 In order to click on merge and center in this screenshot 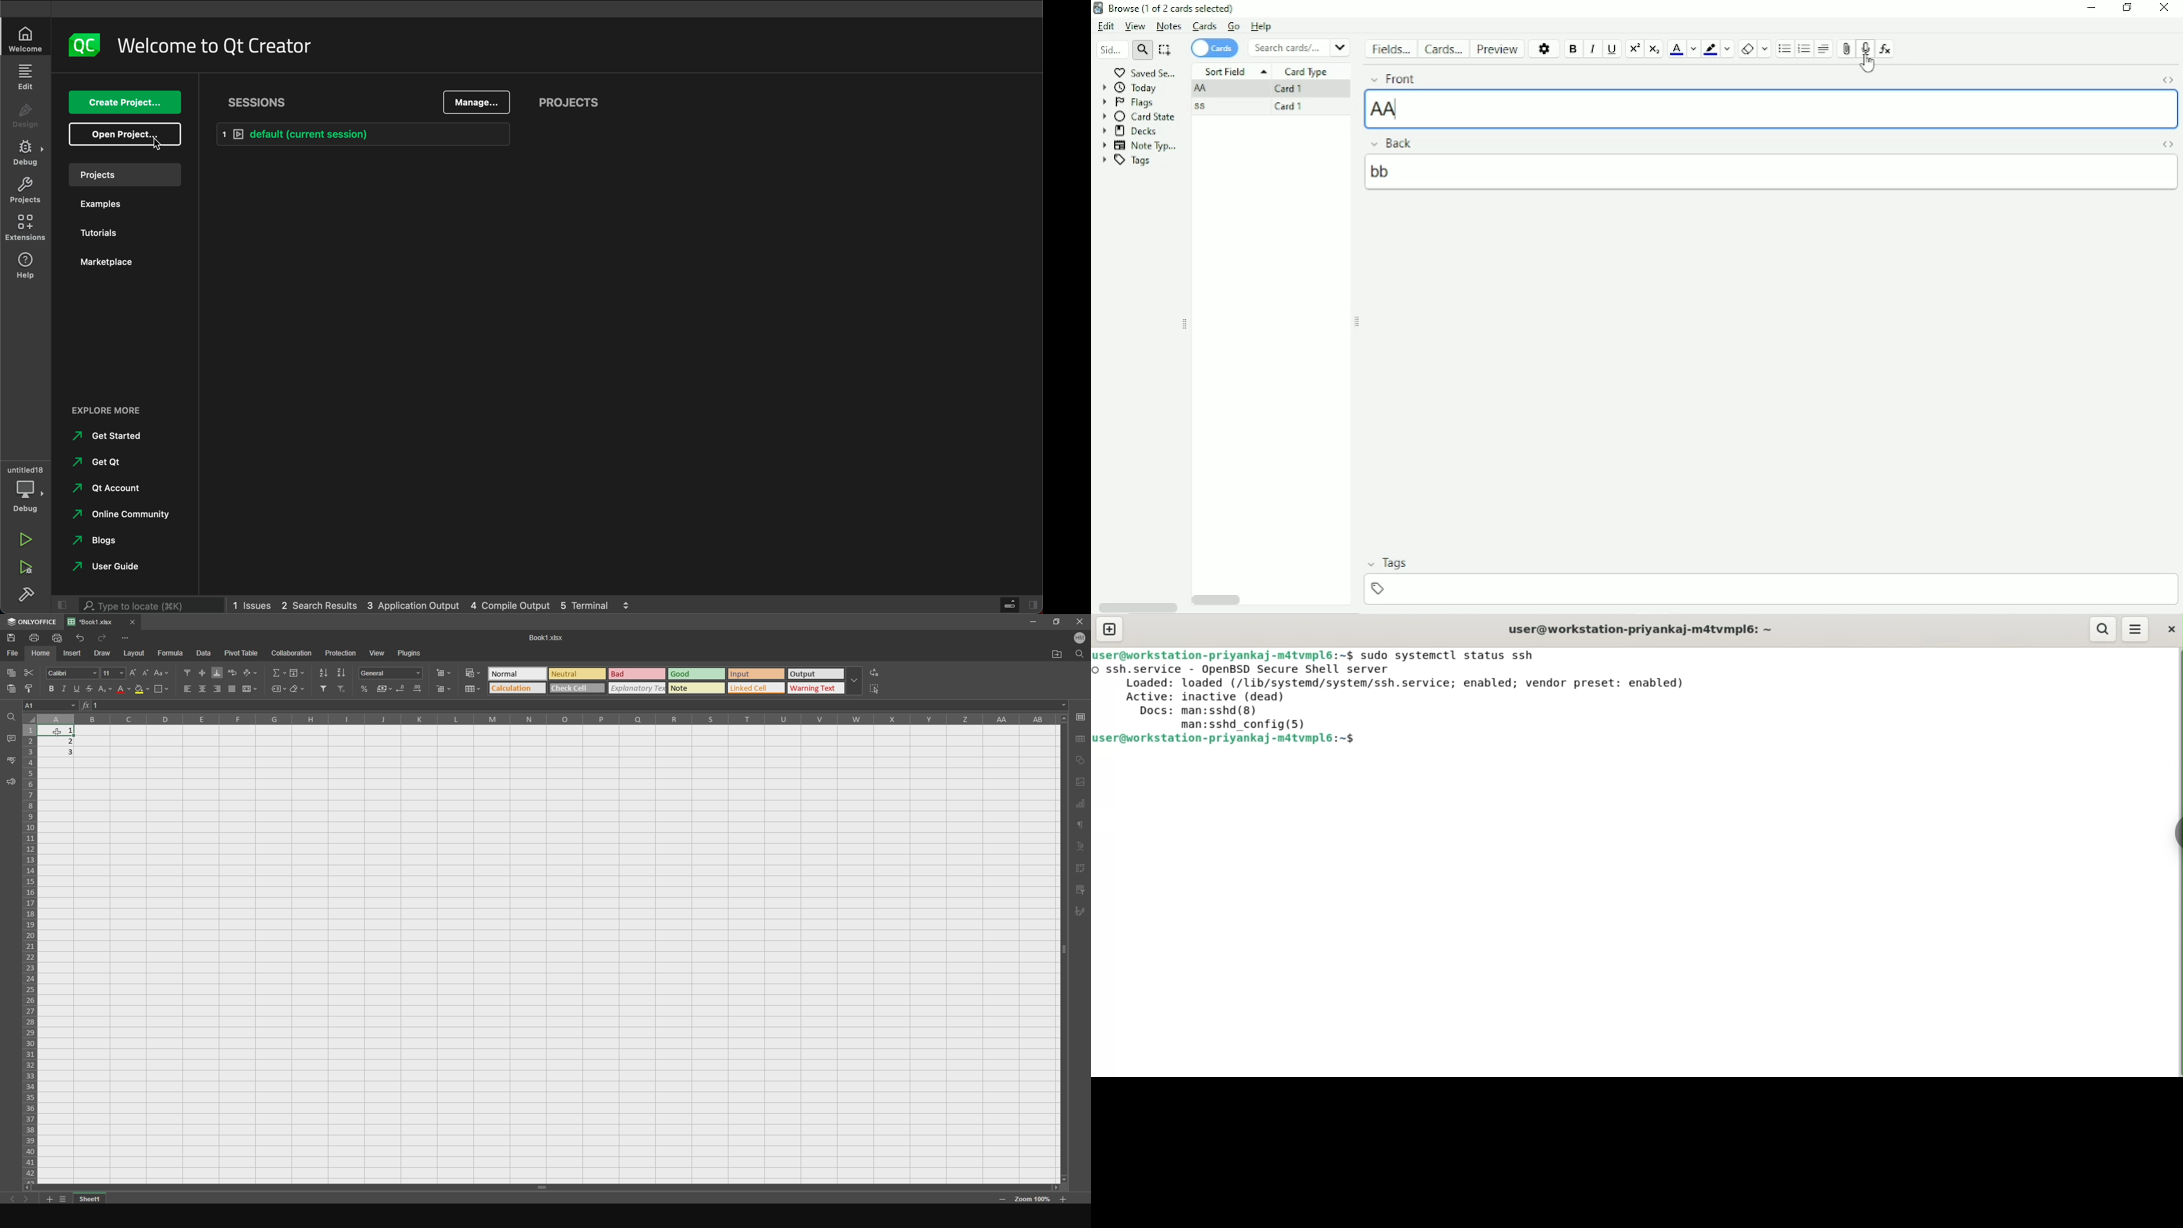, I will do `click(252, 689)`.